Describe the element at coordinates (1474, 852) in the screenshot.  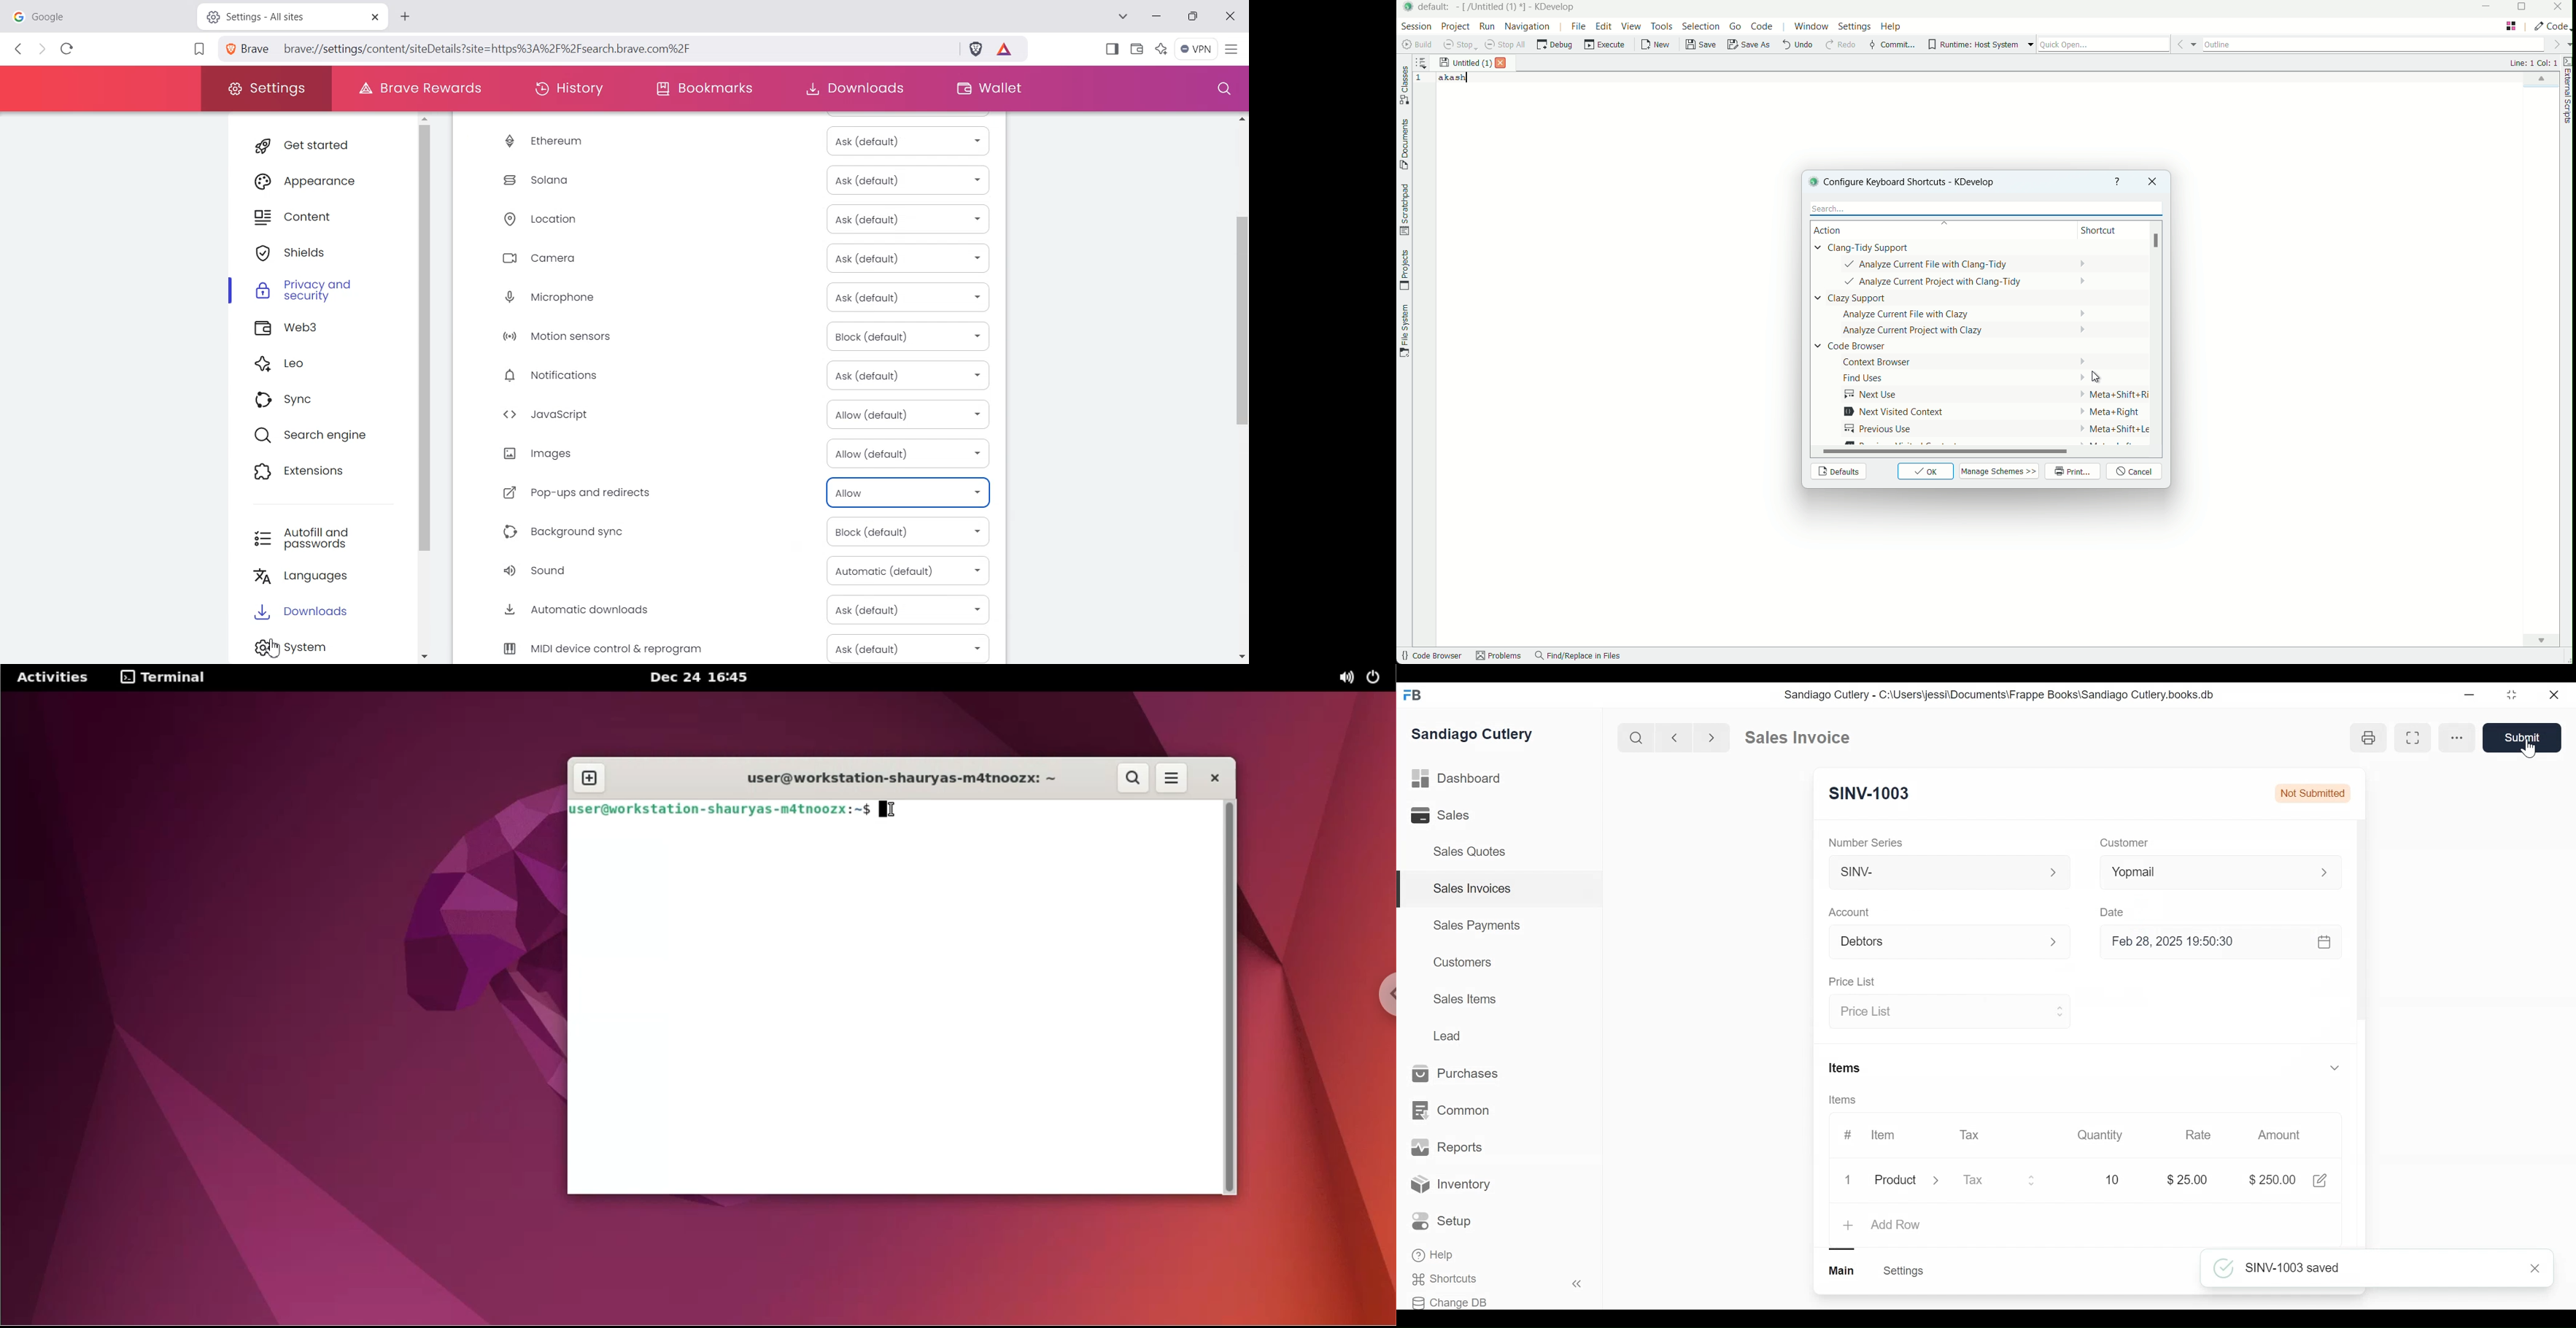
I see `Sales Quotes` at that location.